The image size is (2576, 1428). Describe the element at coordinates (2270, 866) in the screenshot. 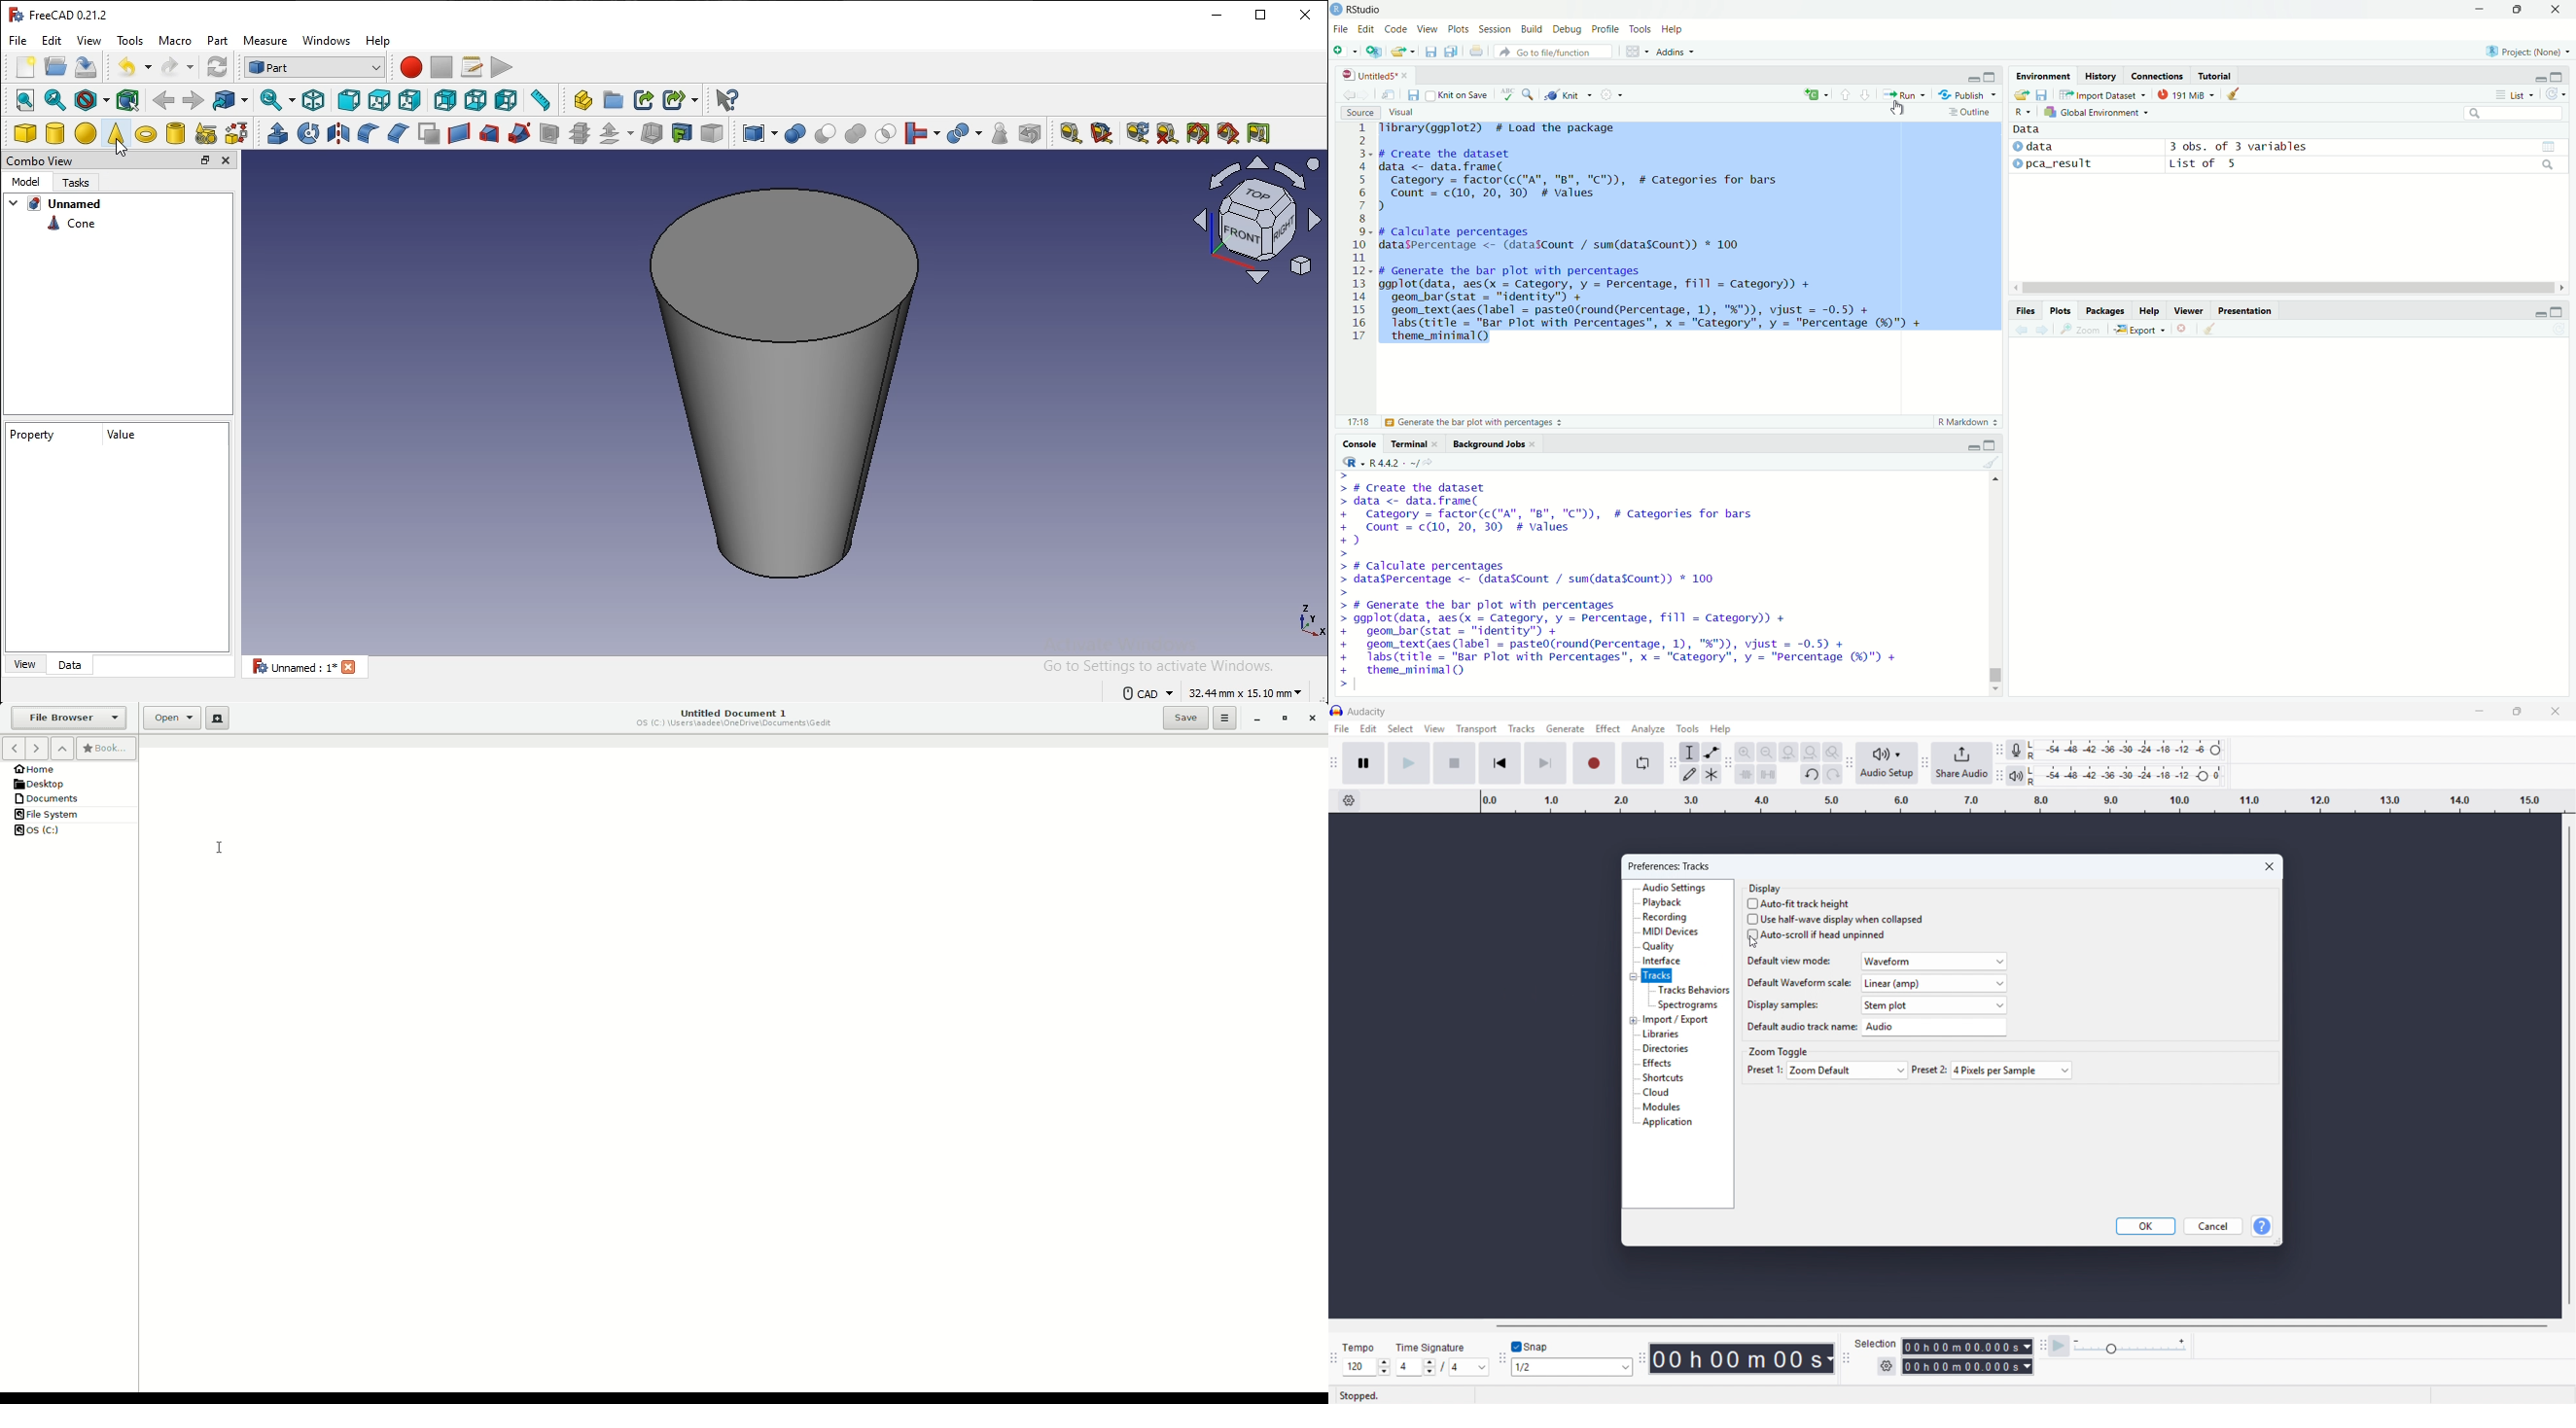

I see `close` at that location.